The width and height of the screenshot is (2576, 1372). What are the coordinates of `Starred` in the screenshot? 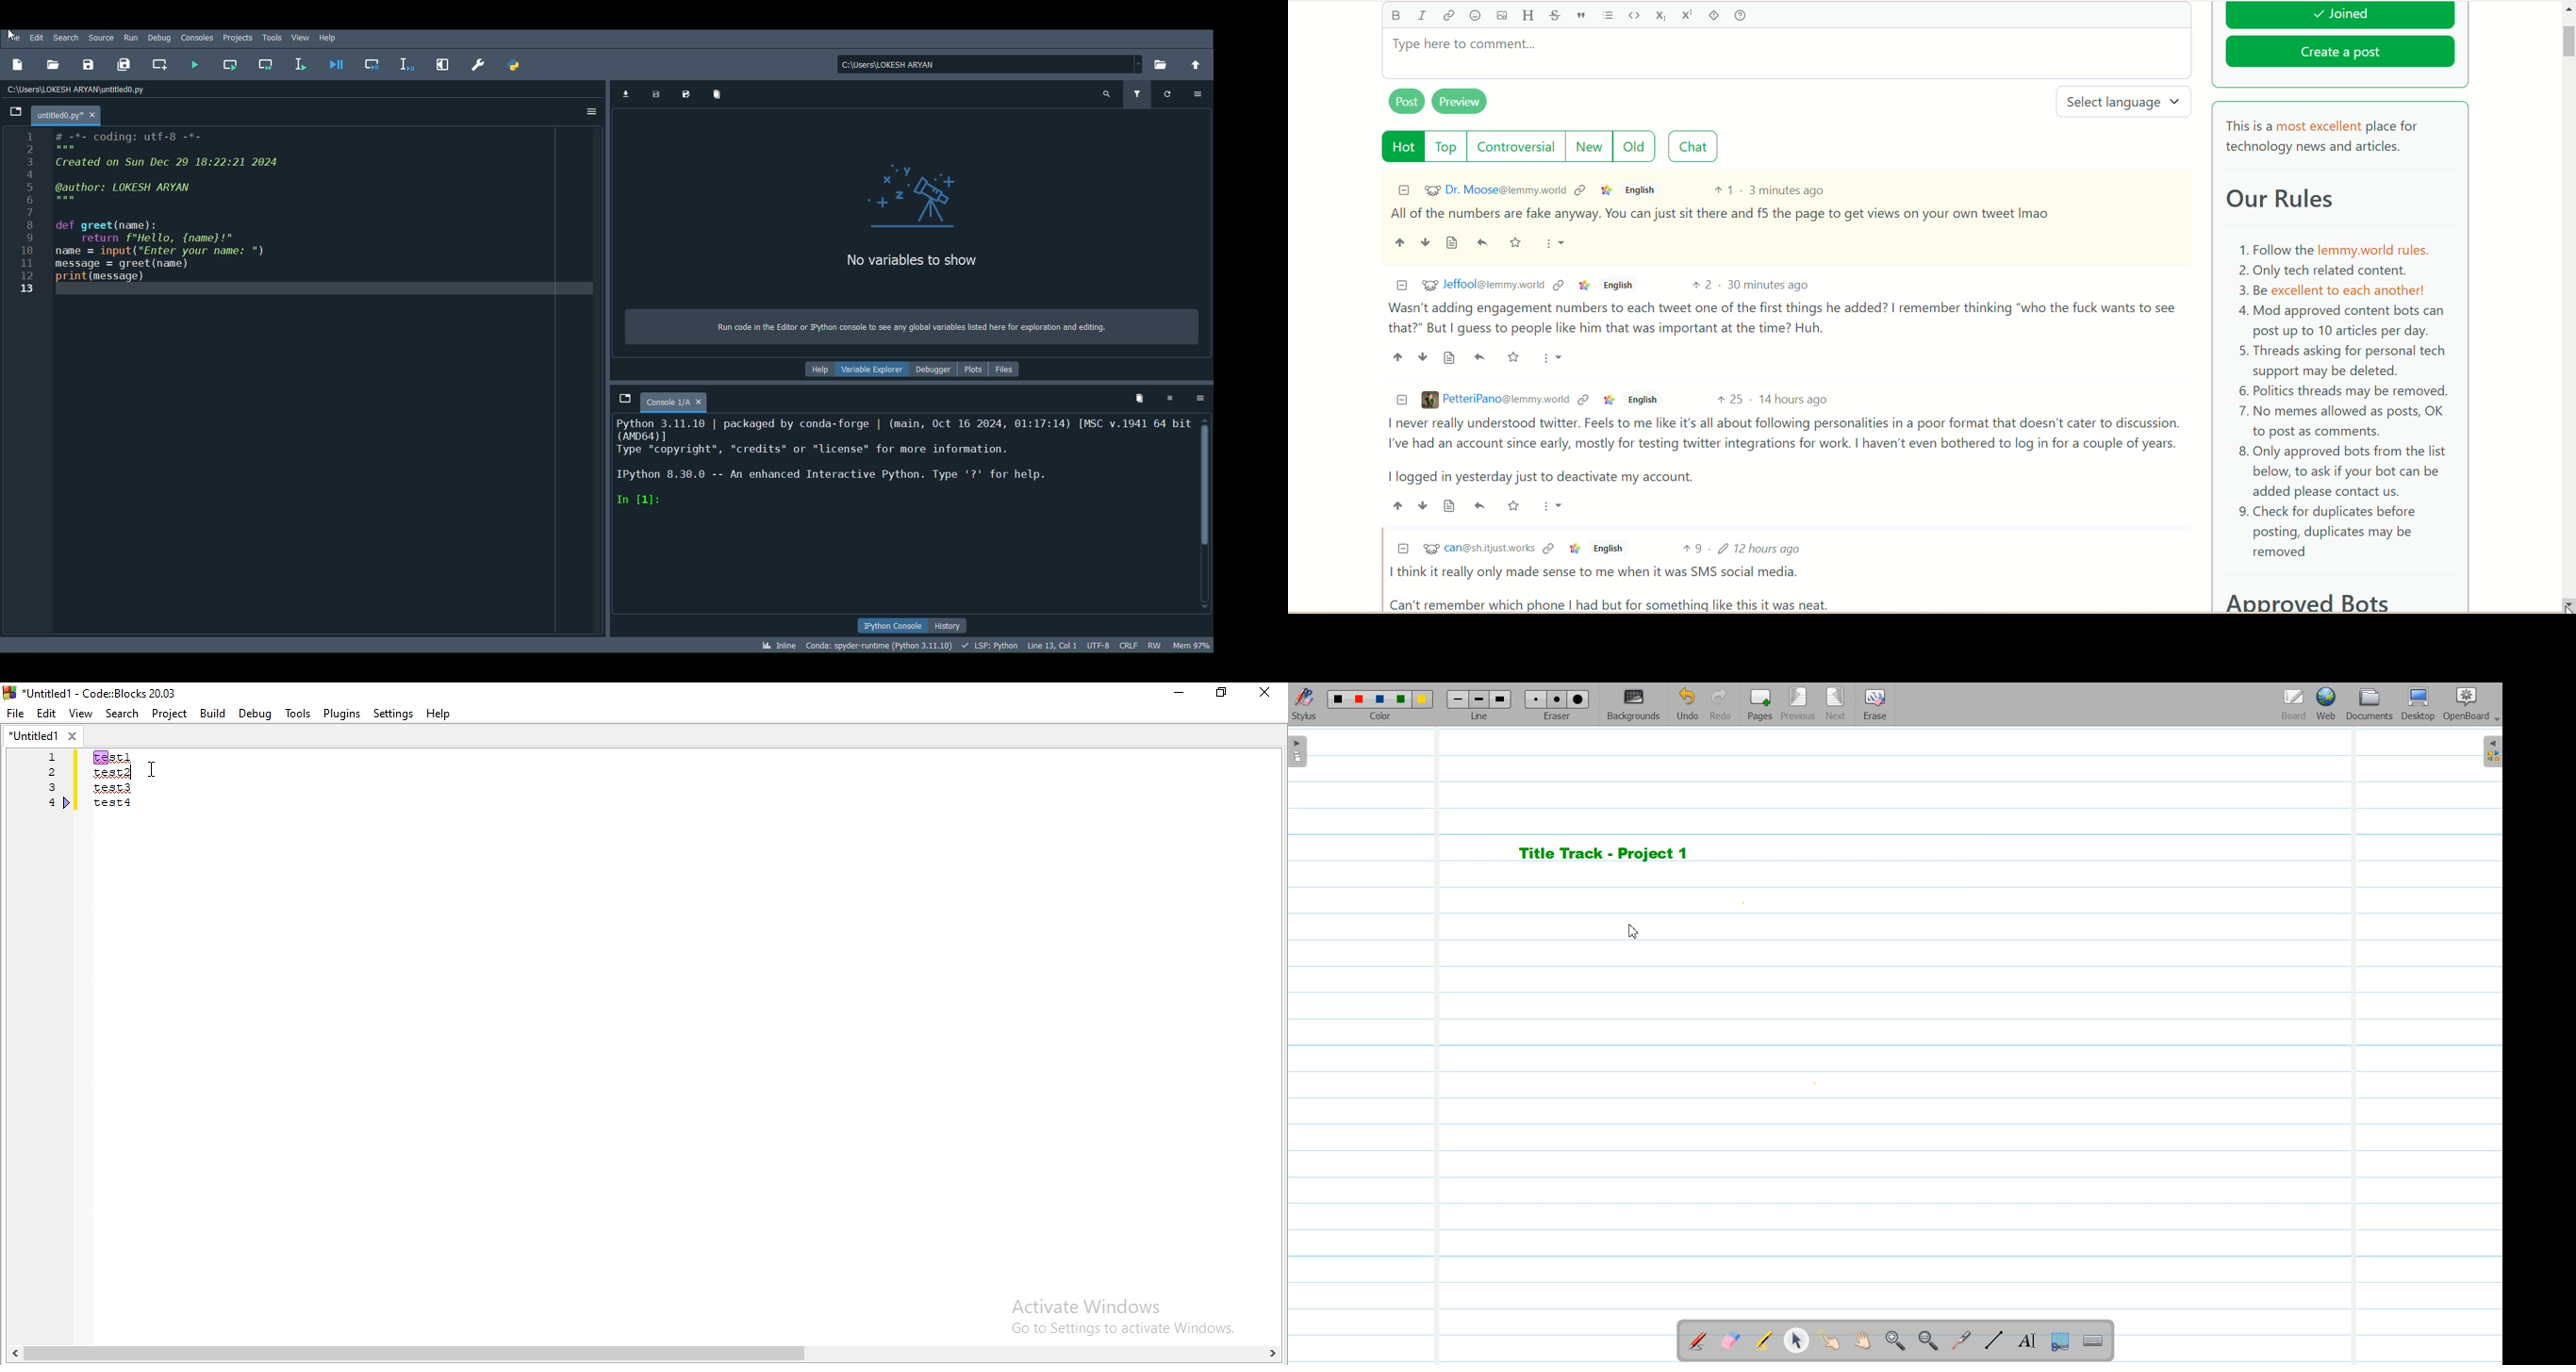 It's located at (1517, 243).